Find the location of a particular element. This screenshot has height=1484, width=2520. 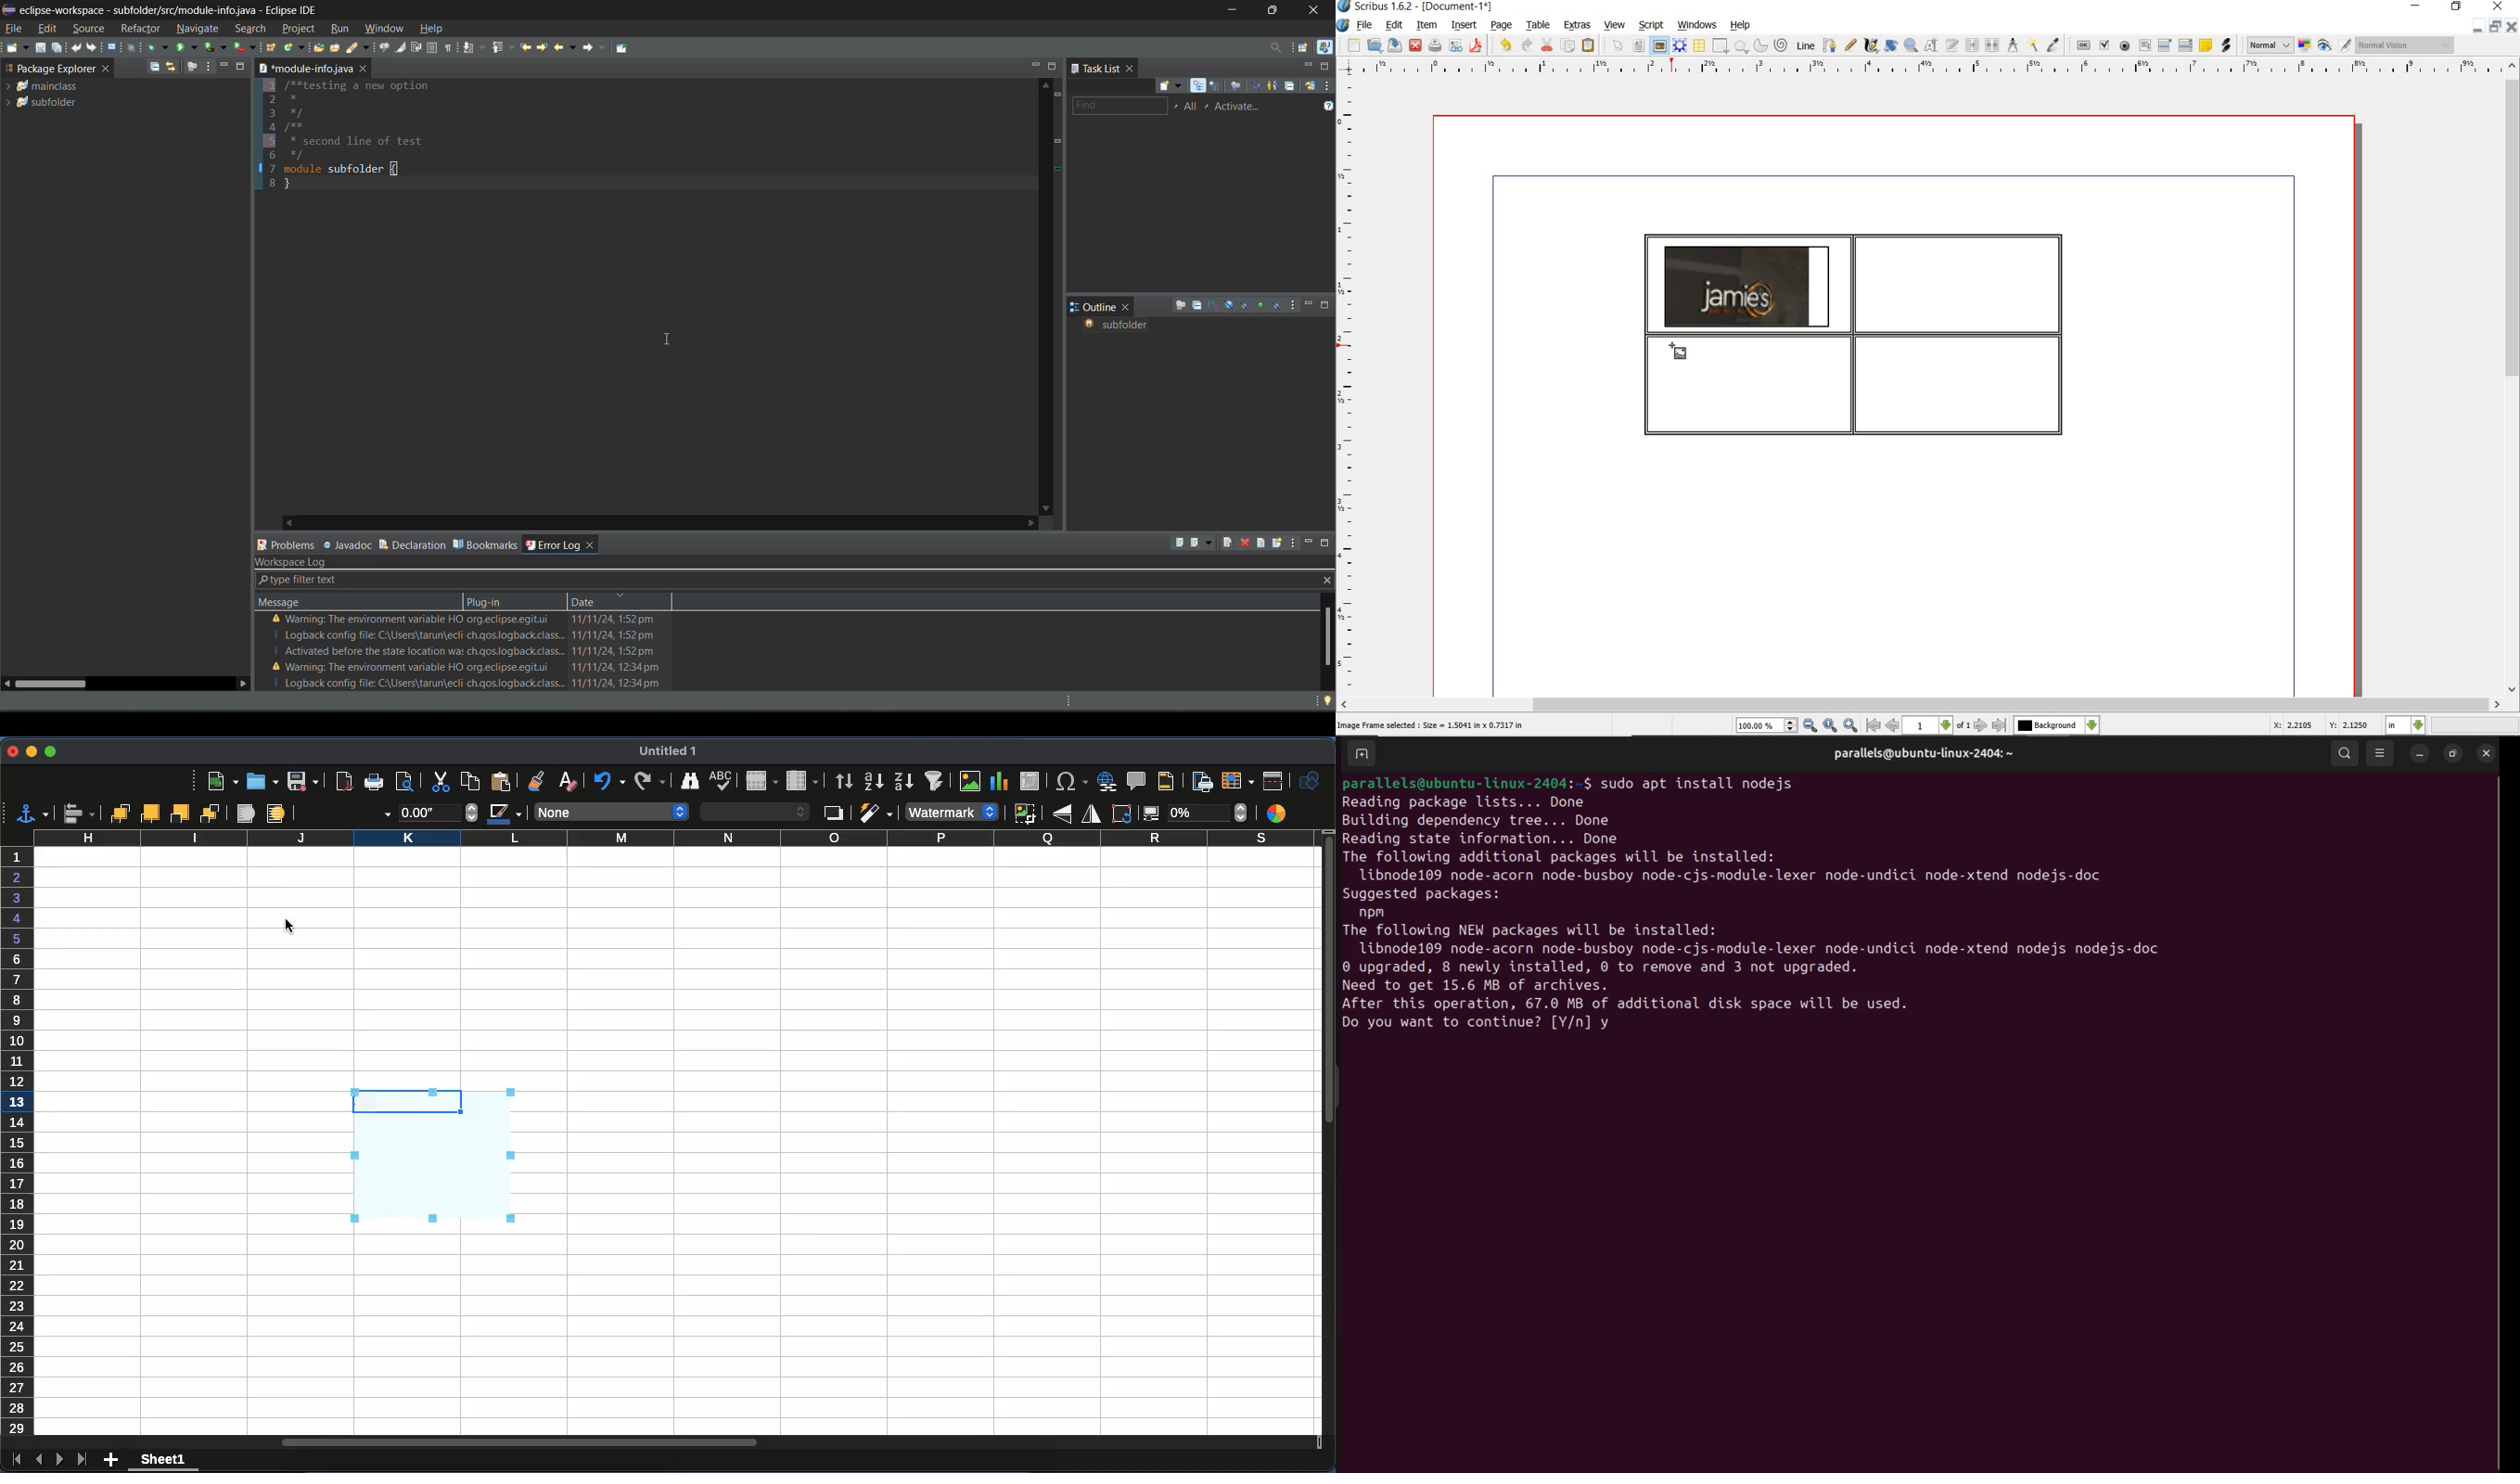

parallels@ubuntu-linux-2404: ~$ is located at coordinates (1465, 782).